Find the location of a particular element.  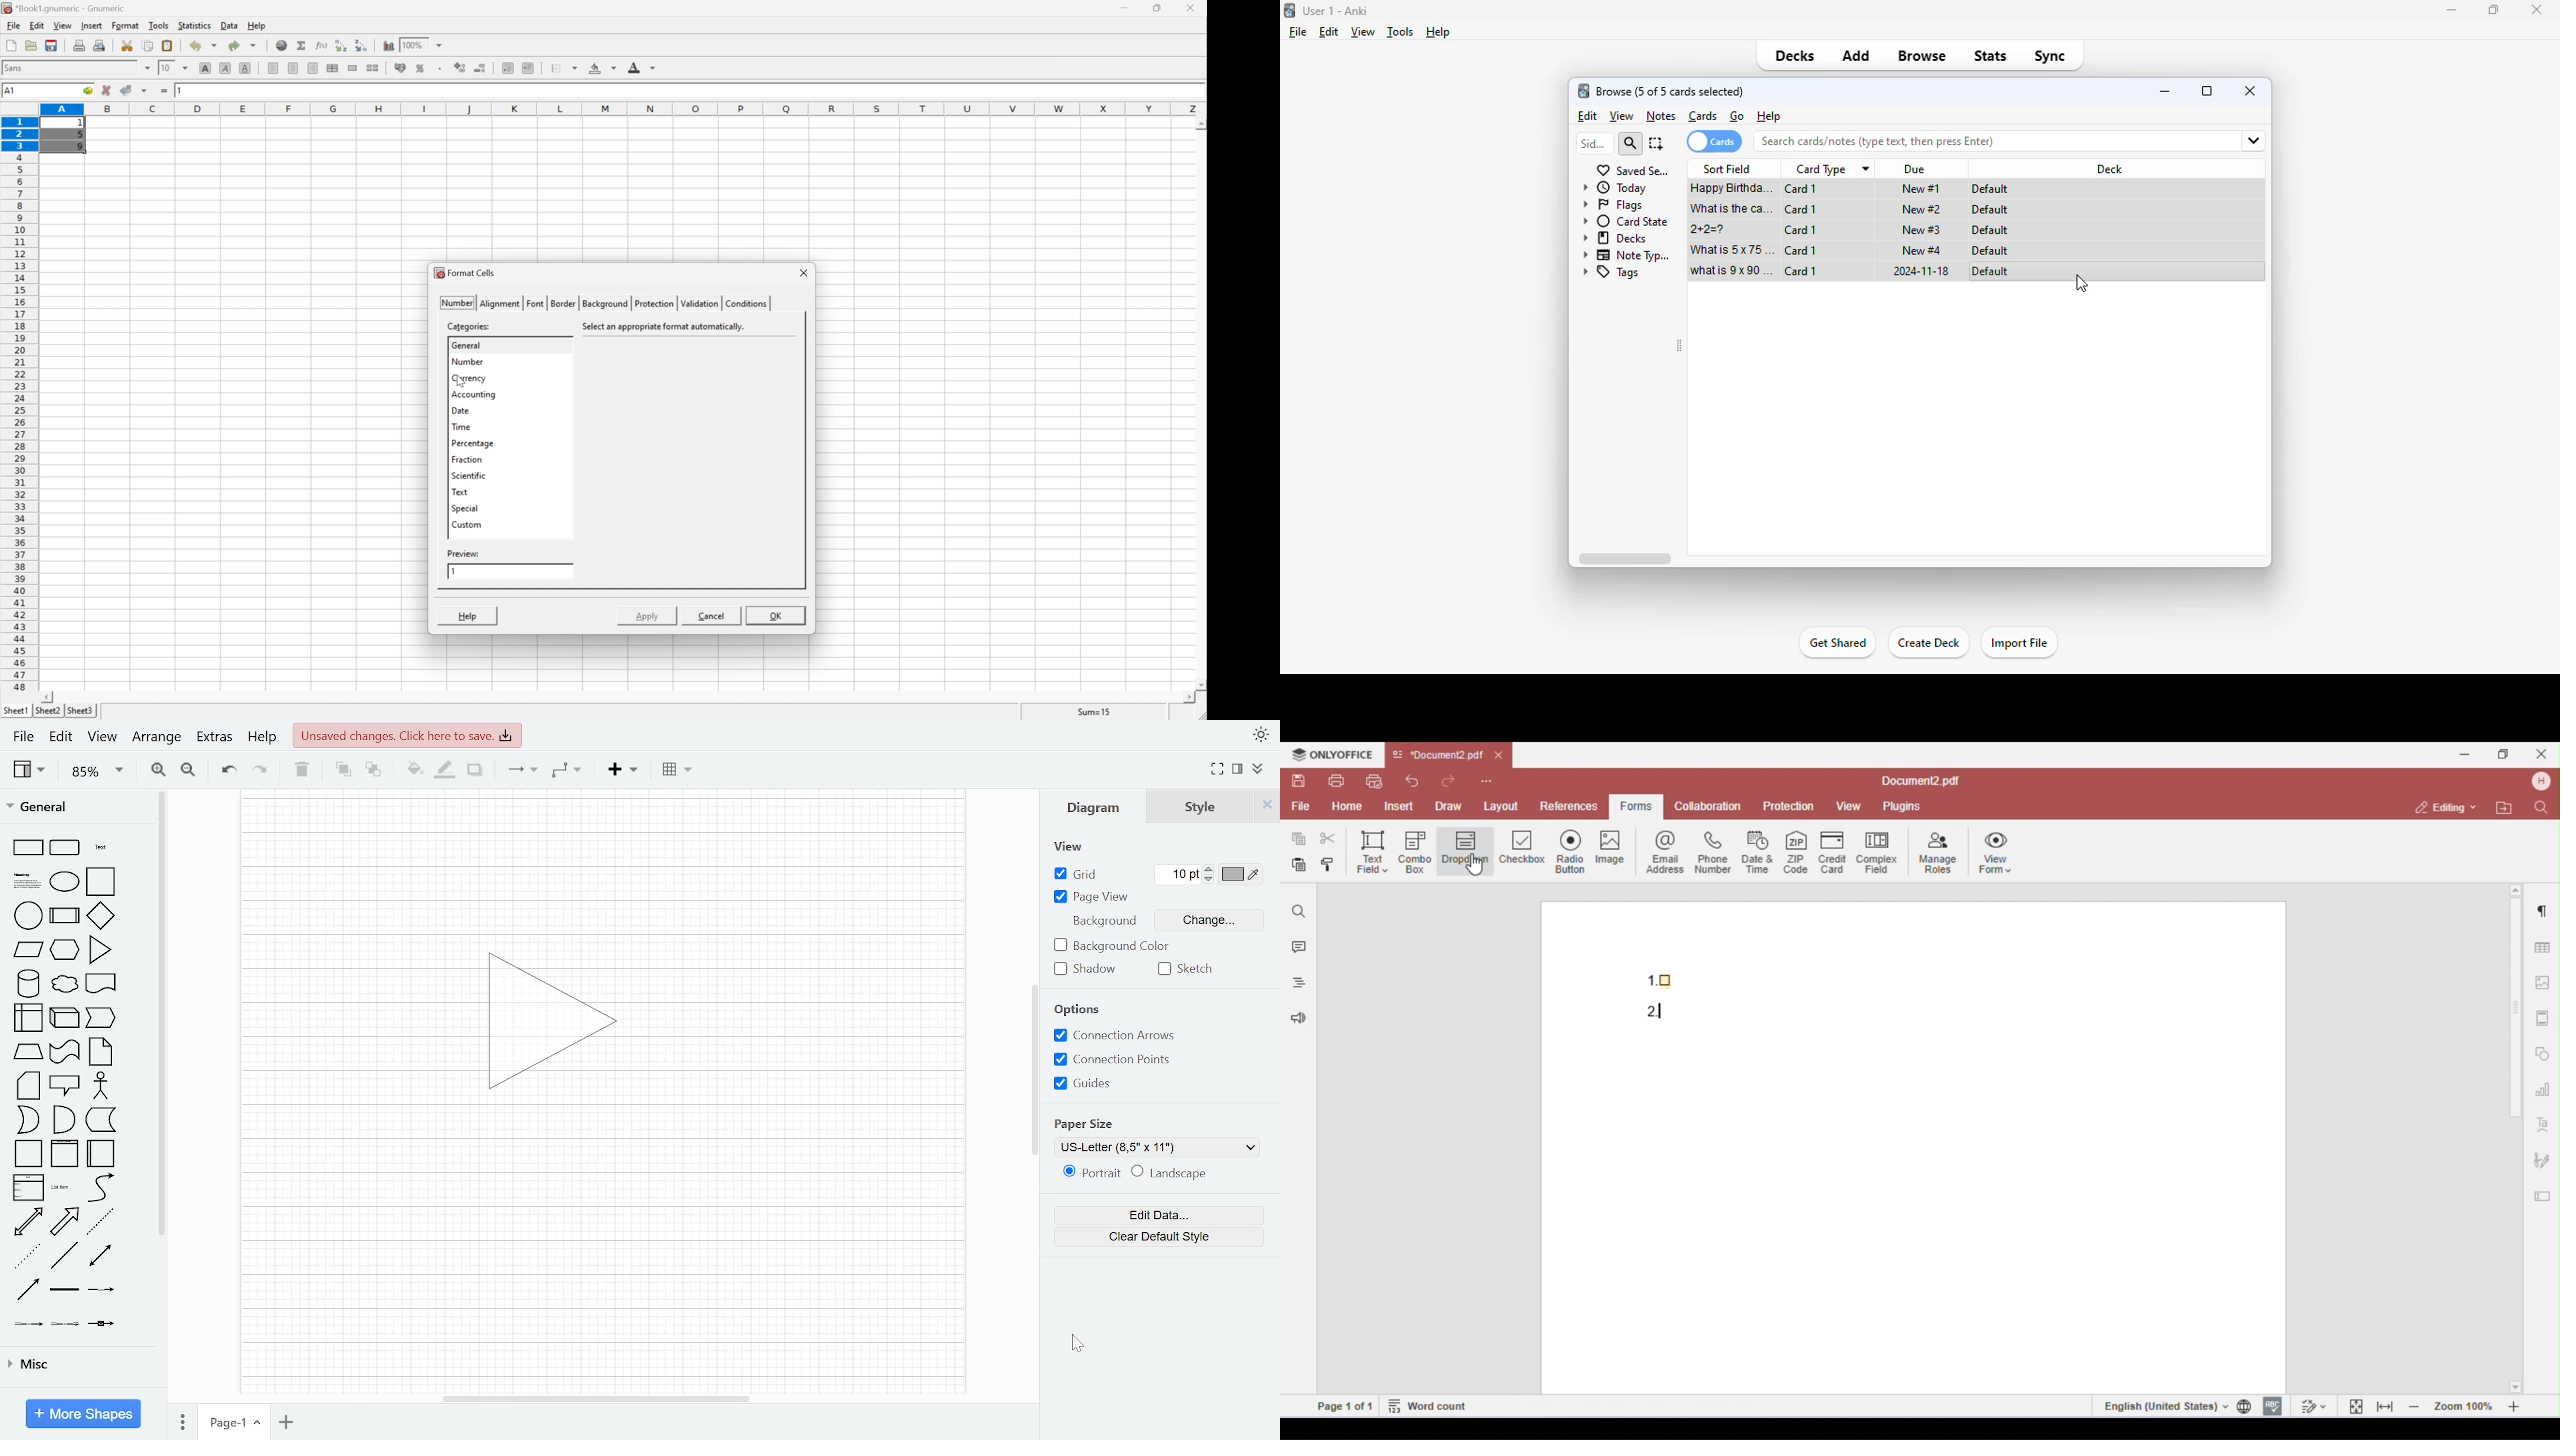

toggle sidebar is located at coordinates (1679, 346).